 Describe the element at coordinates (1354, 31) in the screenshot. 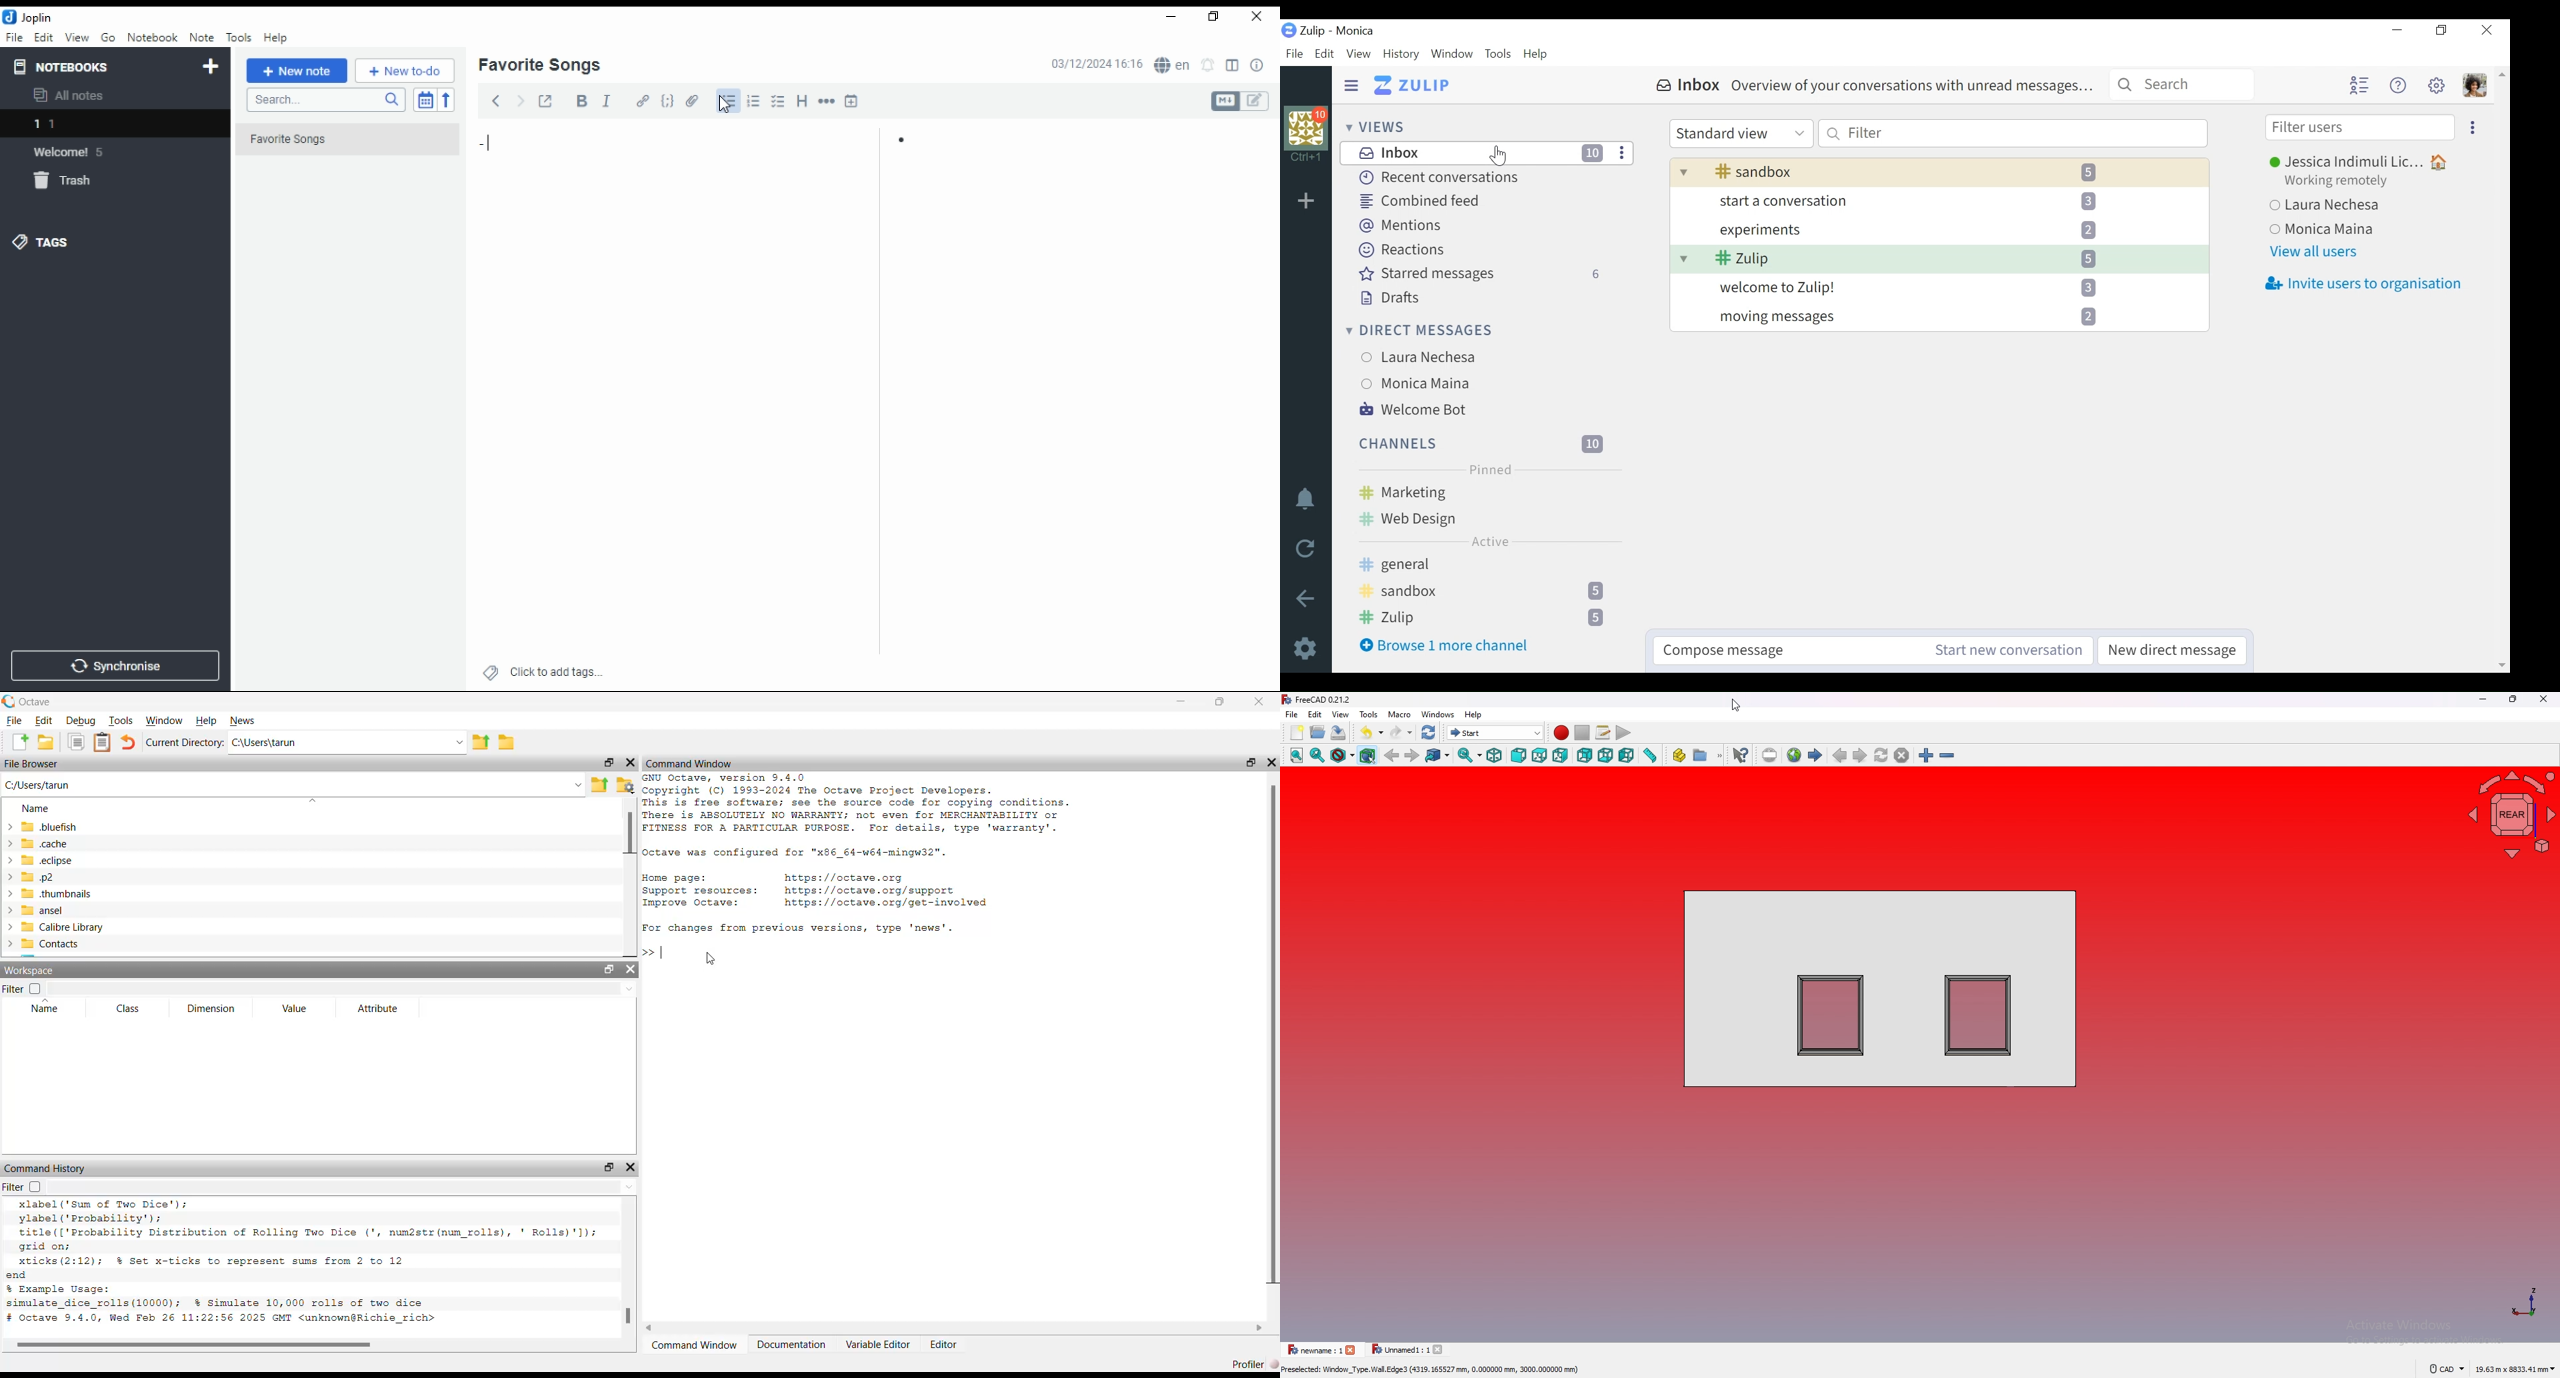

I see `Organisation name` at that location.